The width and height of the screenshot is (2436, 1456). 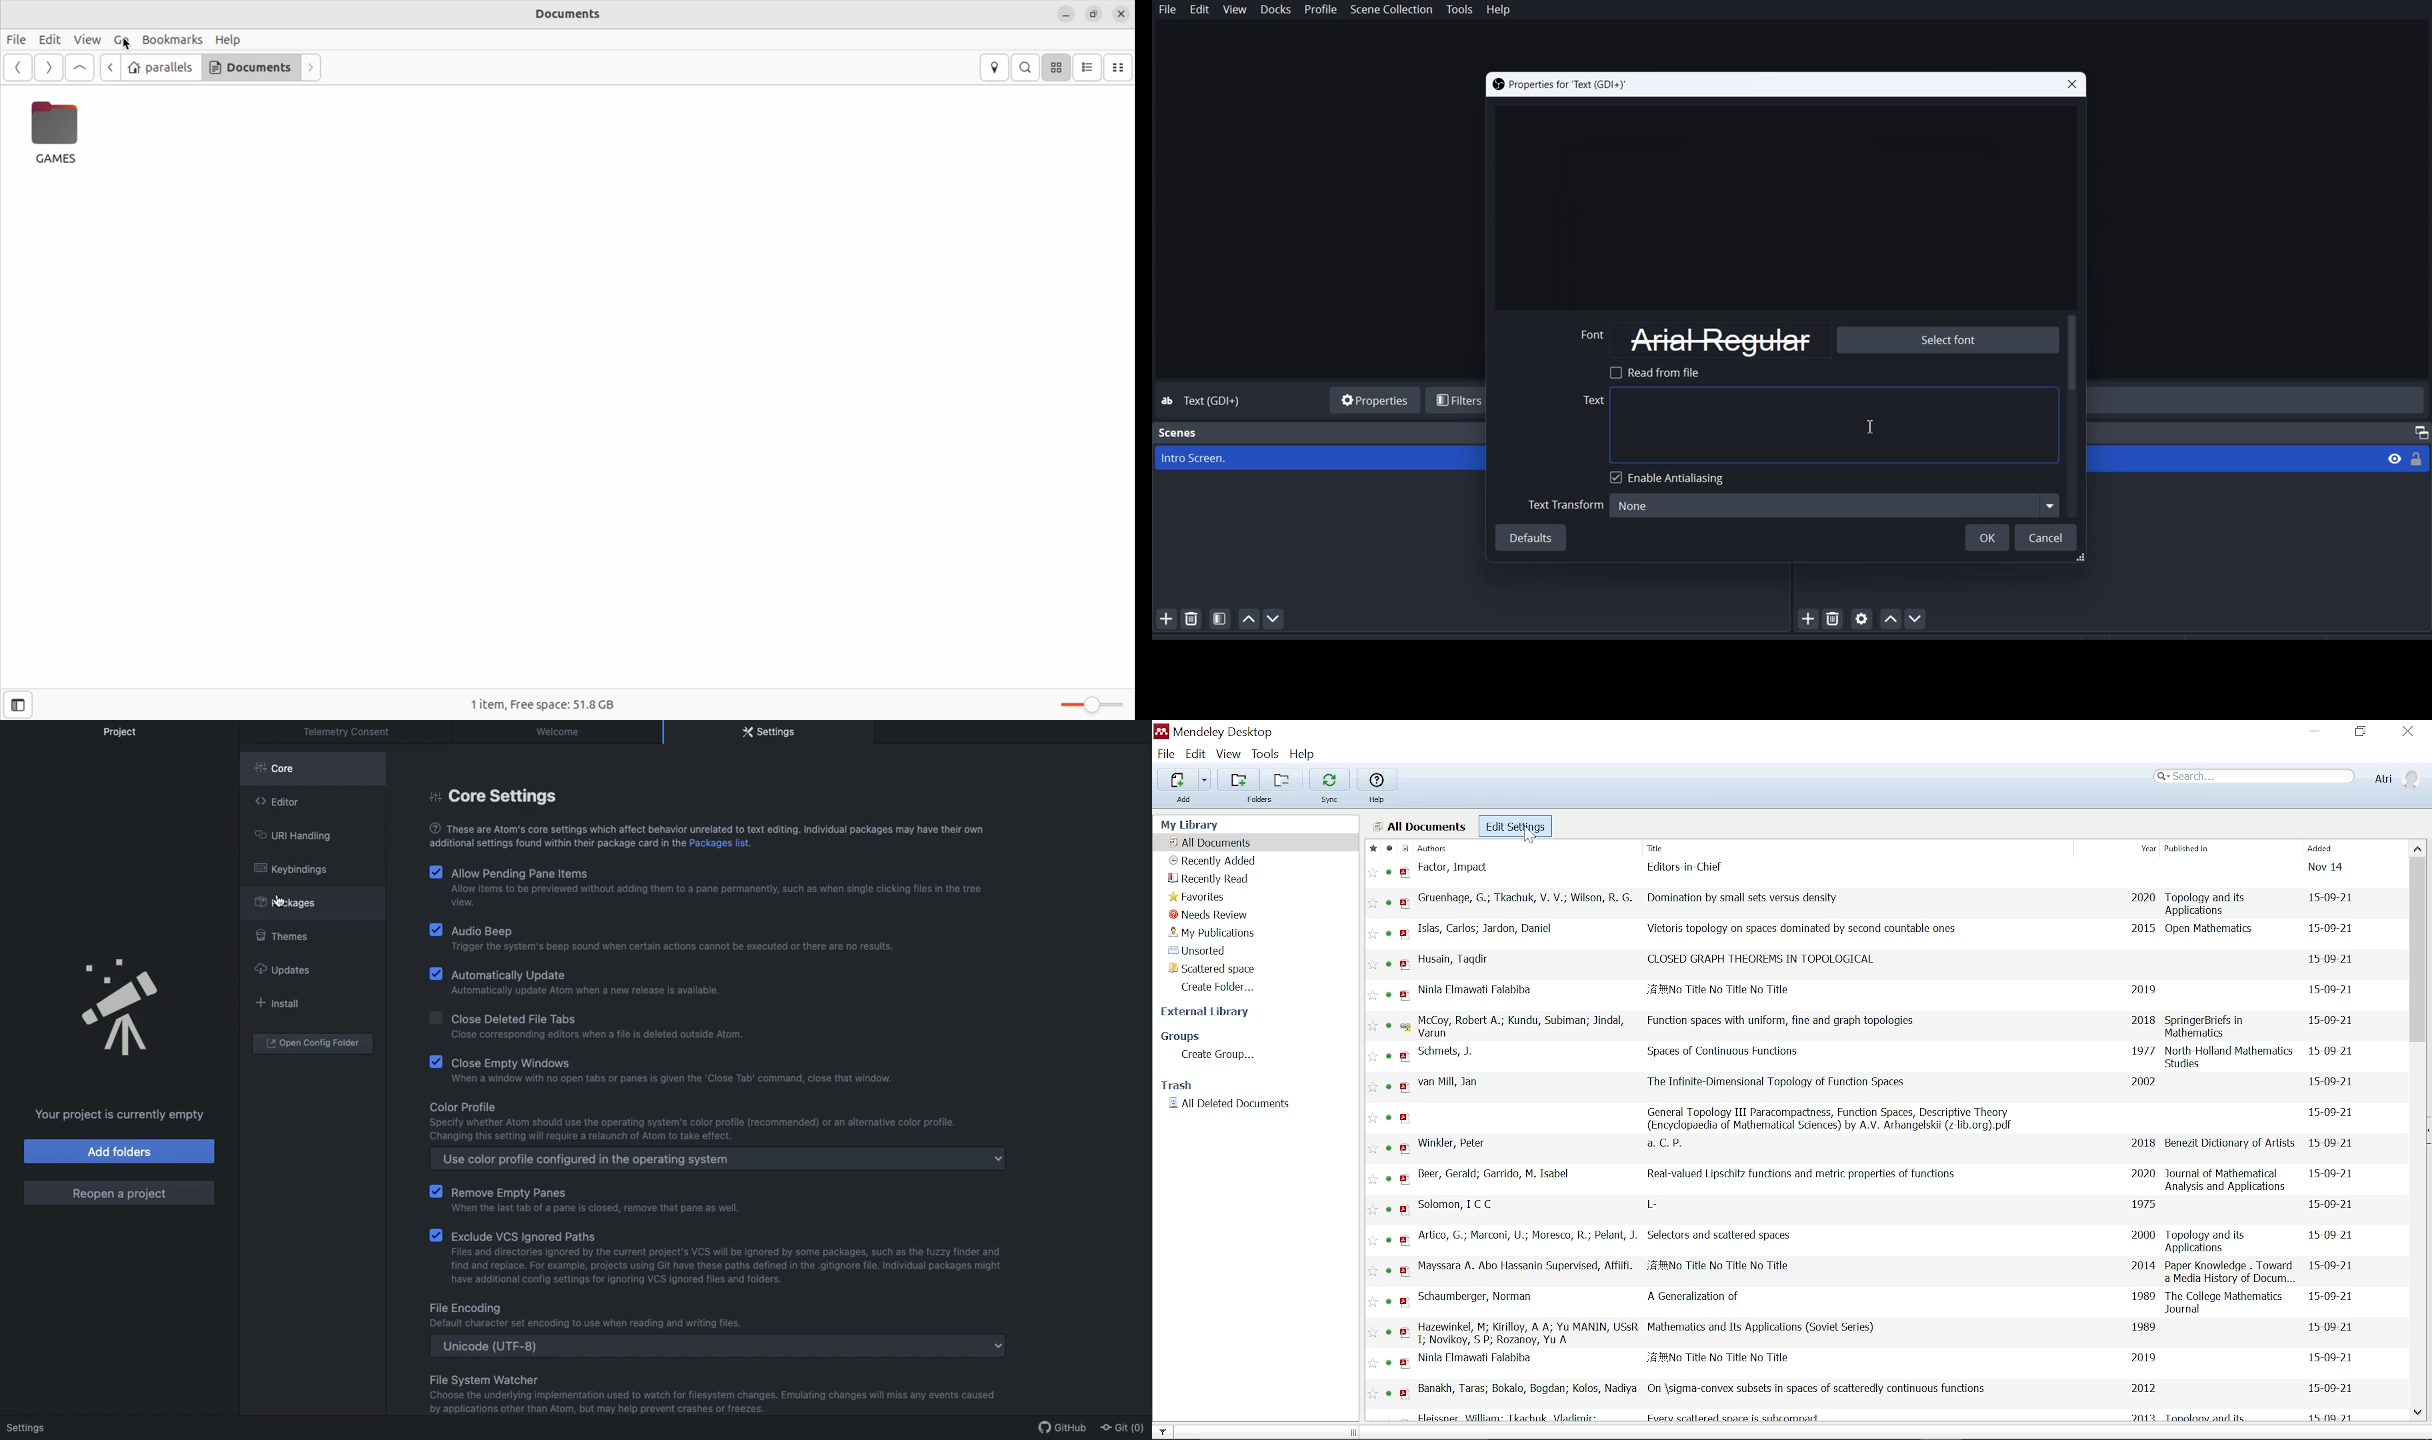 What do you see at coordinates (1862, 618) in the screenshot?
I see `open source properties` at bounding box center [1862, 618].